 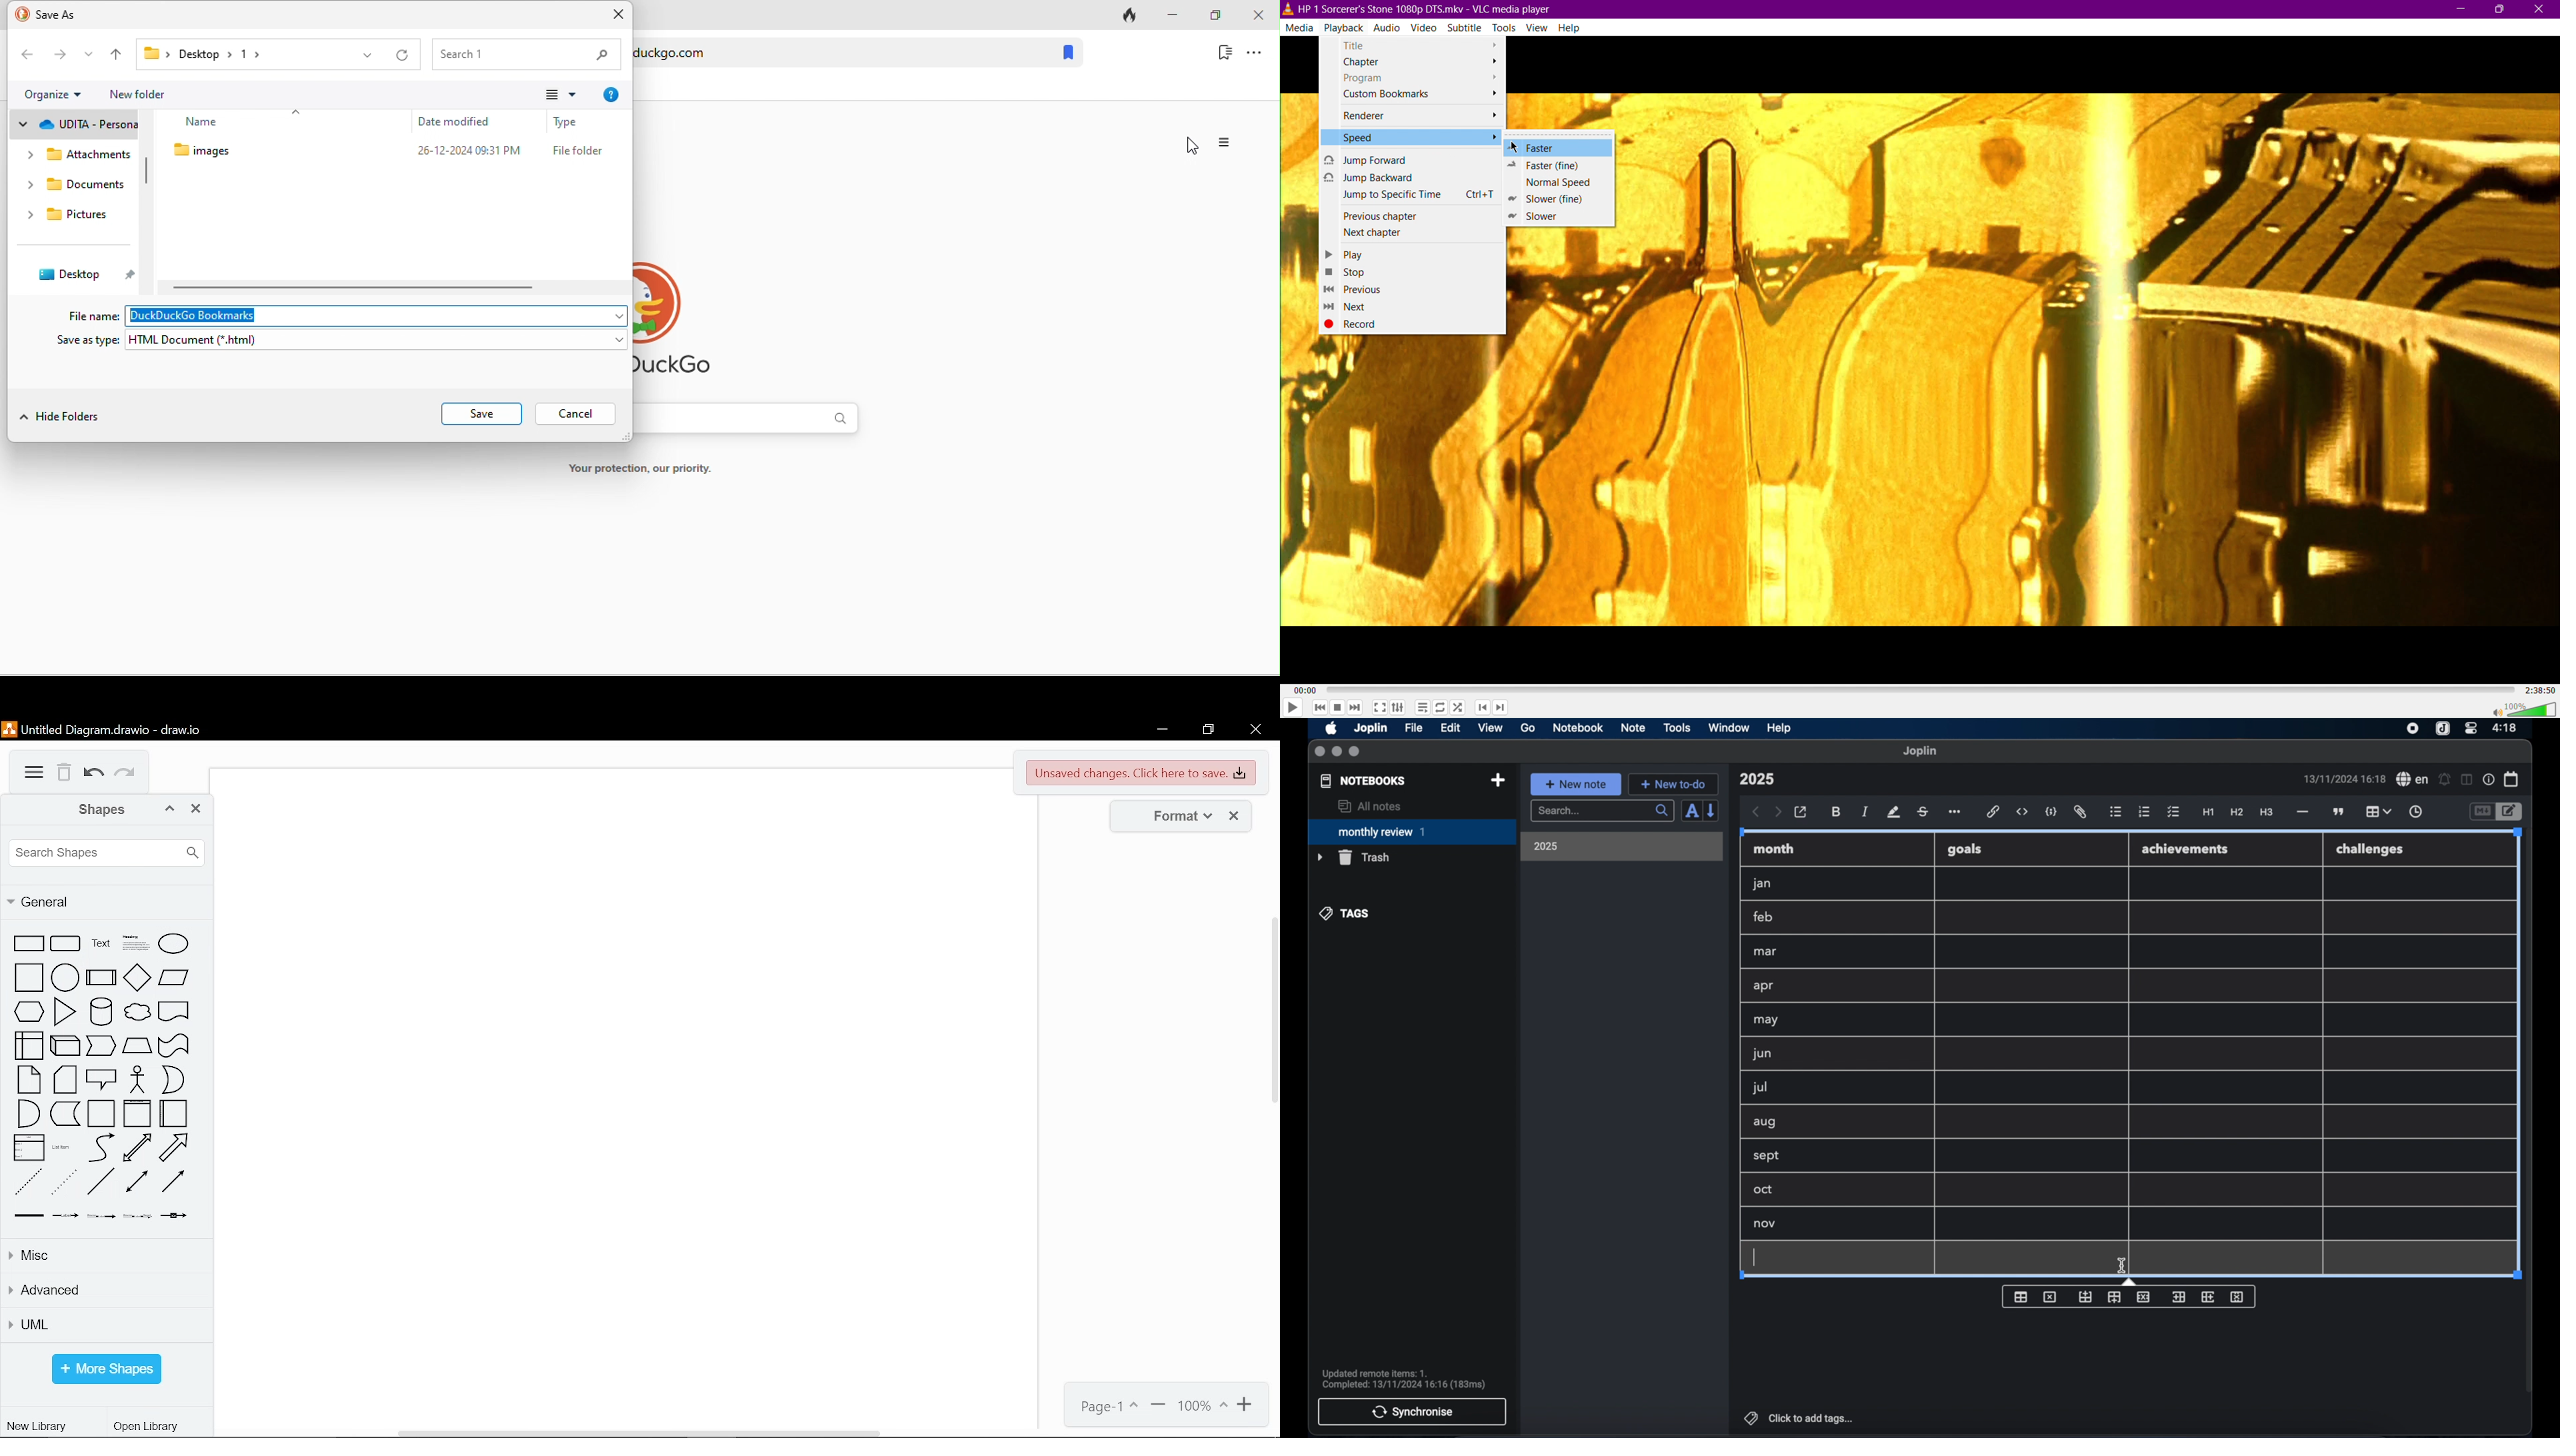 What do you see at coordinates (137, 1047) in the screenshot?
I see `trapezoid` at bounding box center [137, 1047].